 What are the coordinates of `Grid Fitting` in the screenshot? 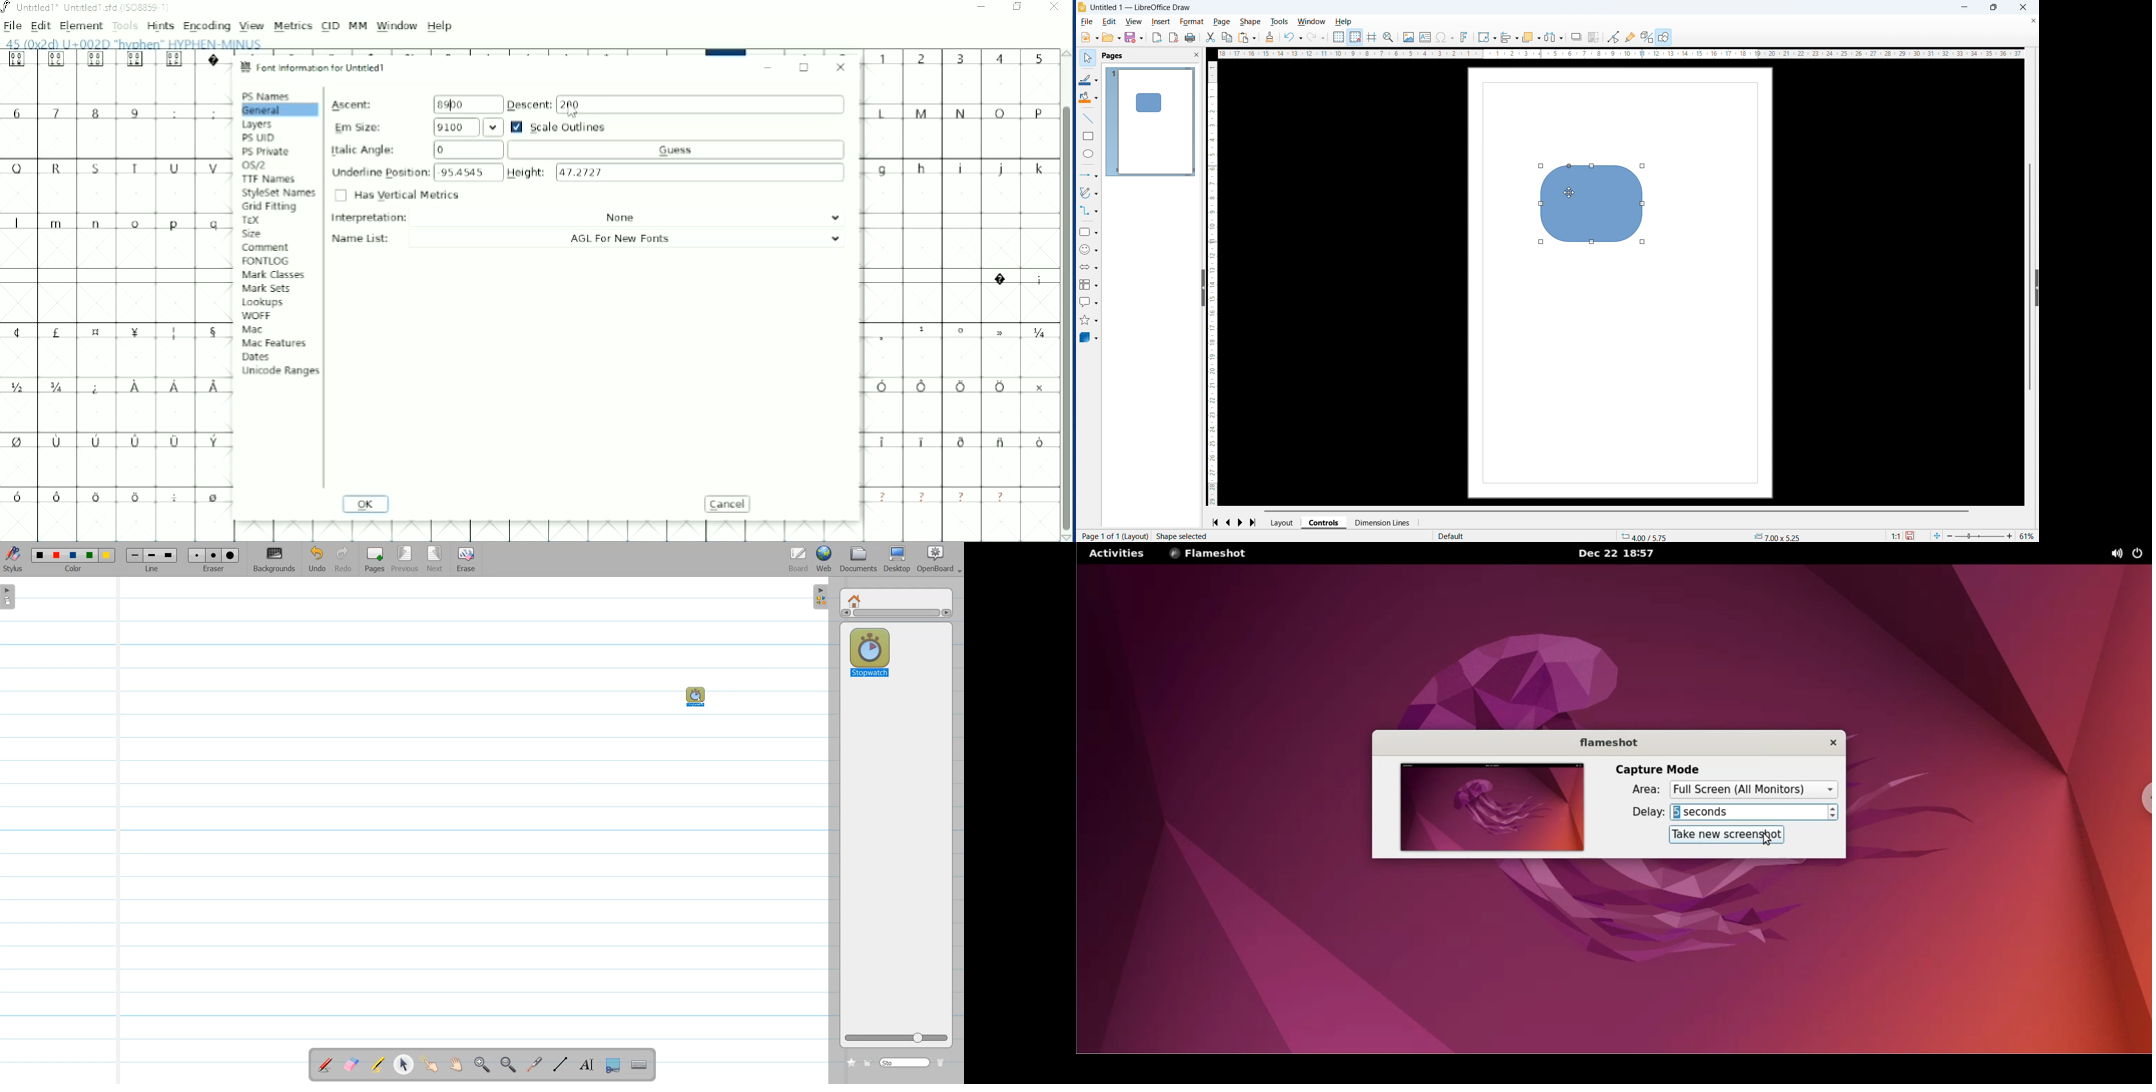 It's located at (271, 207).